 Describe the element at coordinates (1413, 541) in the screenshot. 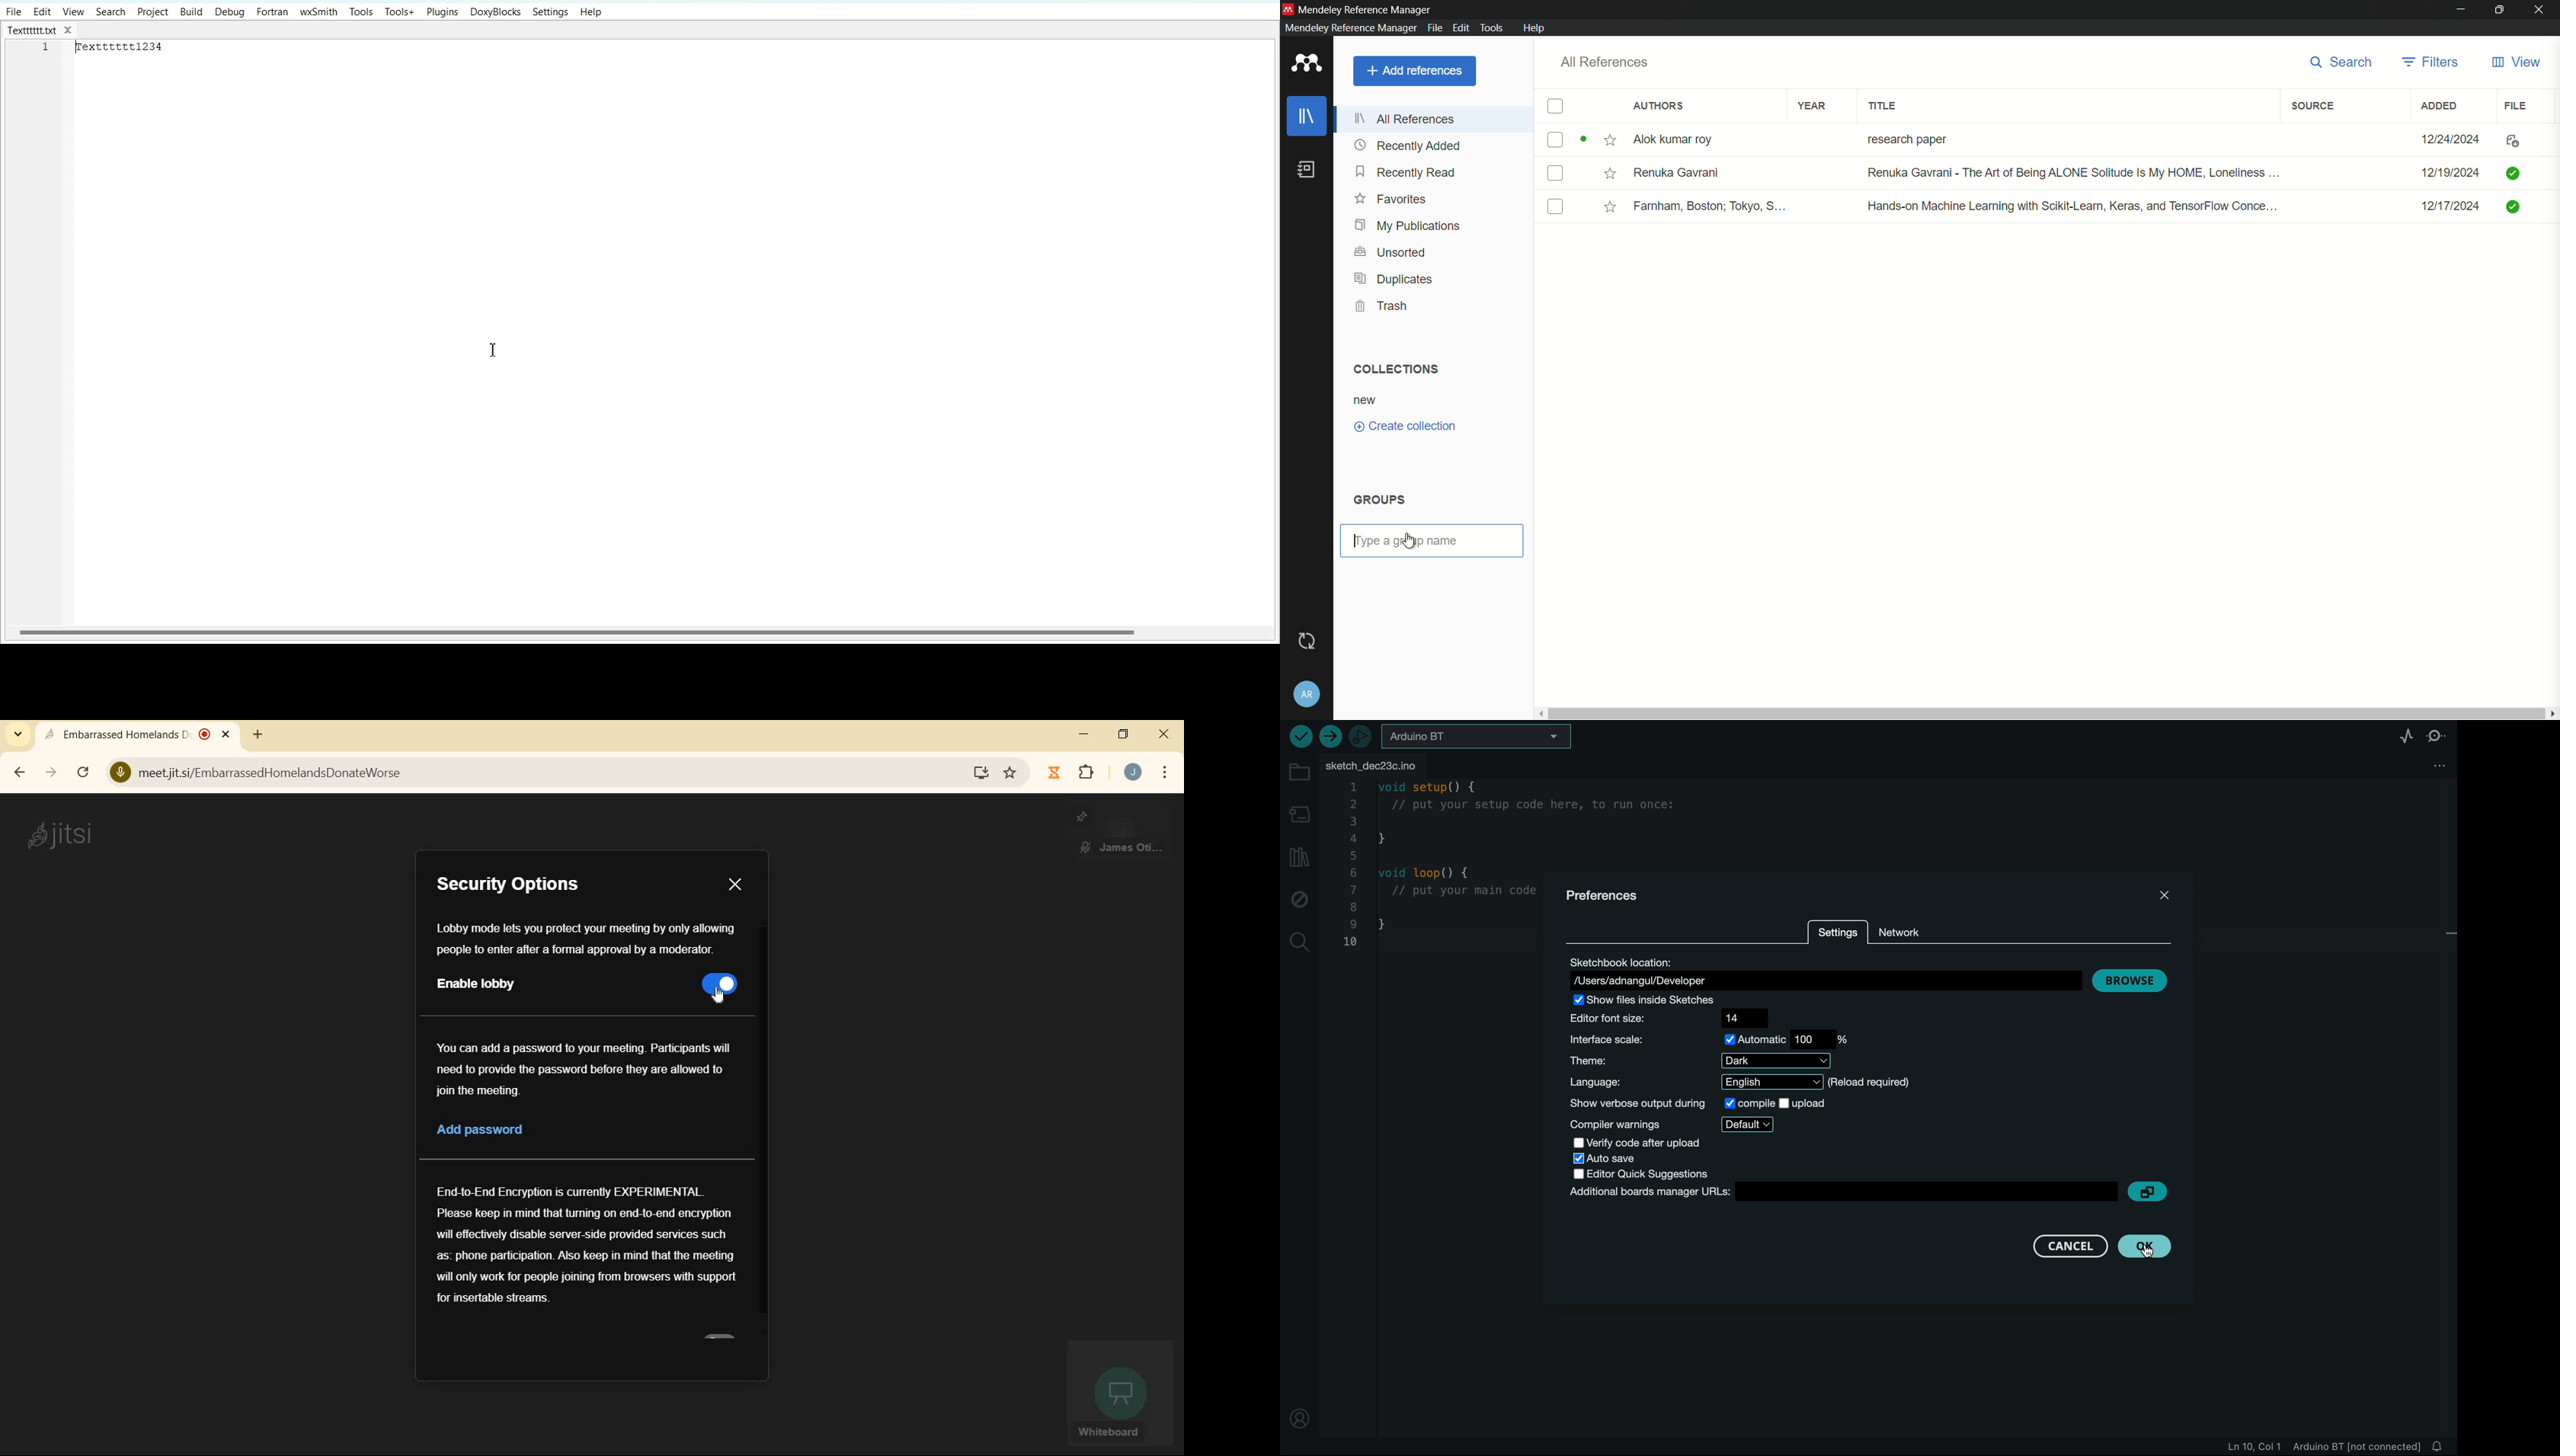

I see `cursor` at that location.